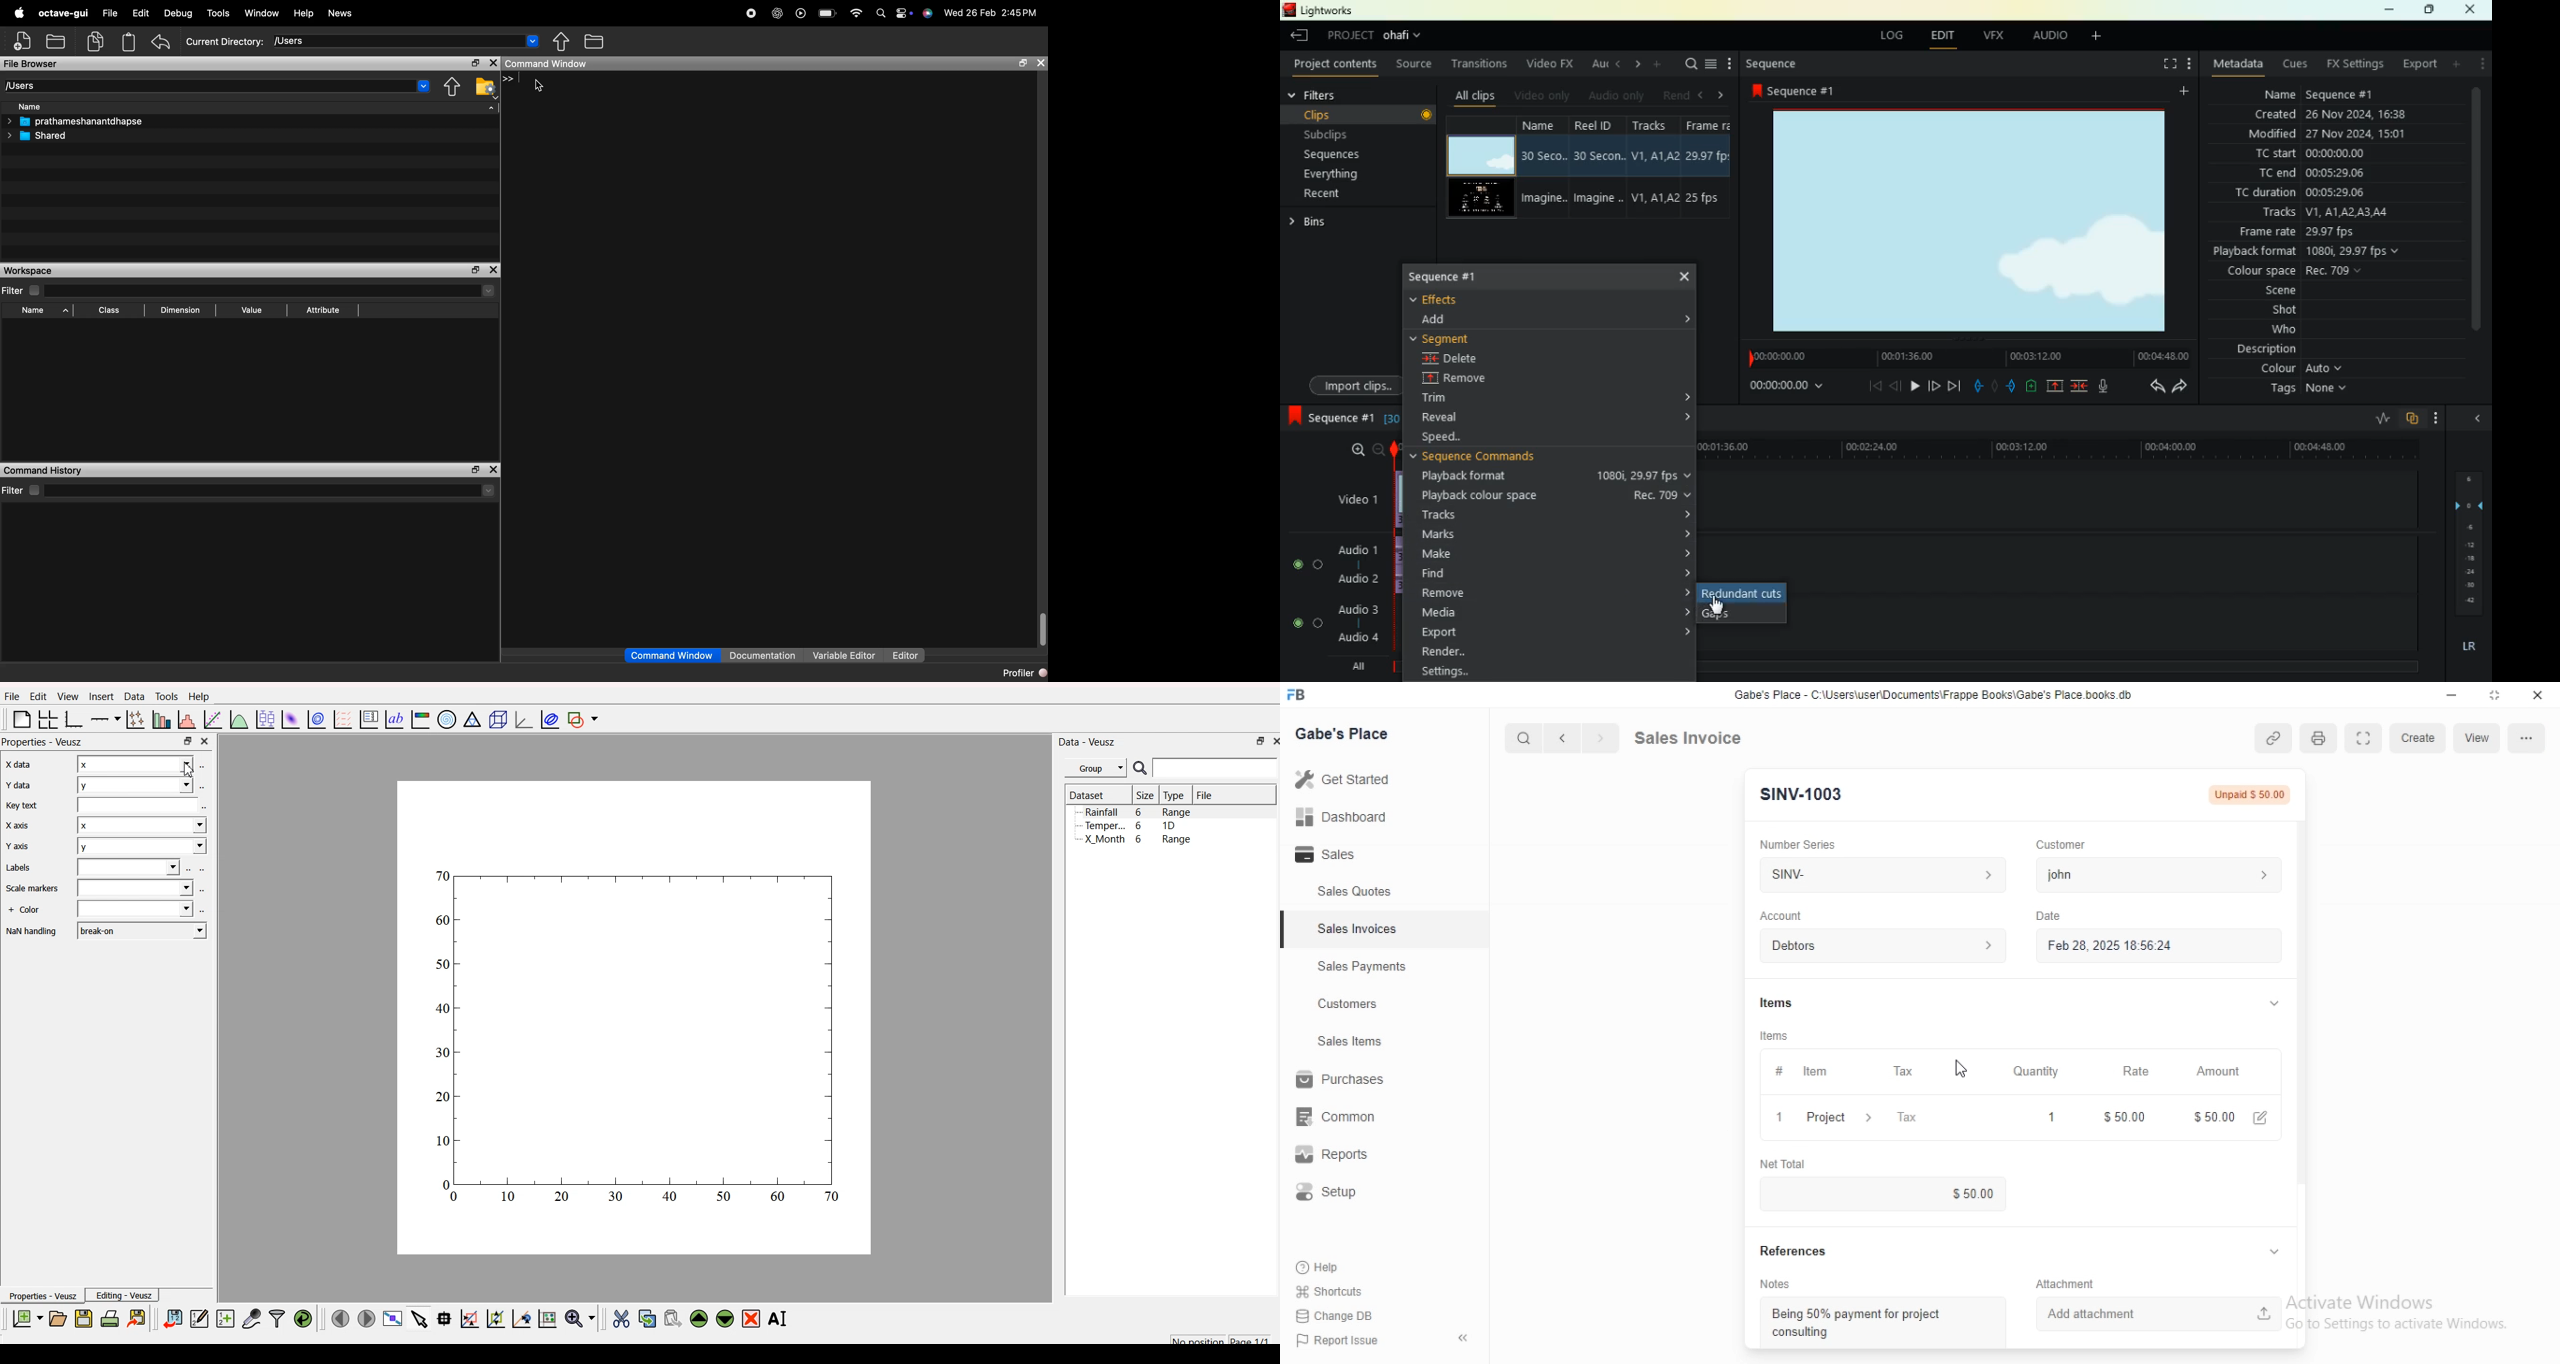  What do you see at coordinates (2052, 386) in the screenshot?
I see `up` at bounding box center [2052, 386].